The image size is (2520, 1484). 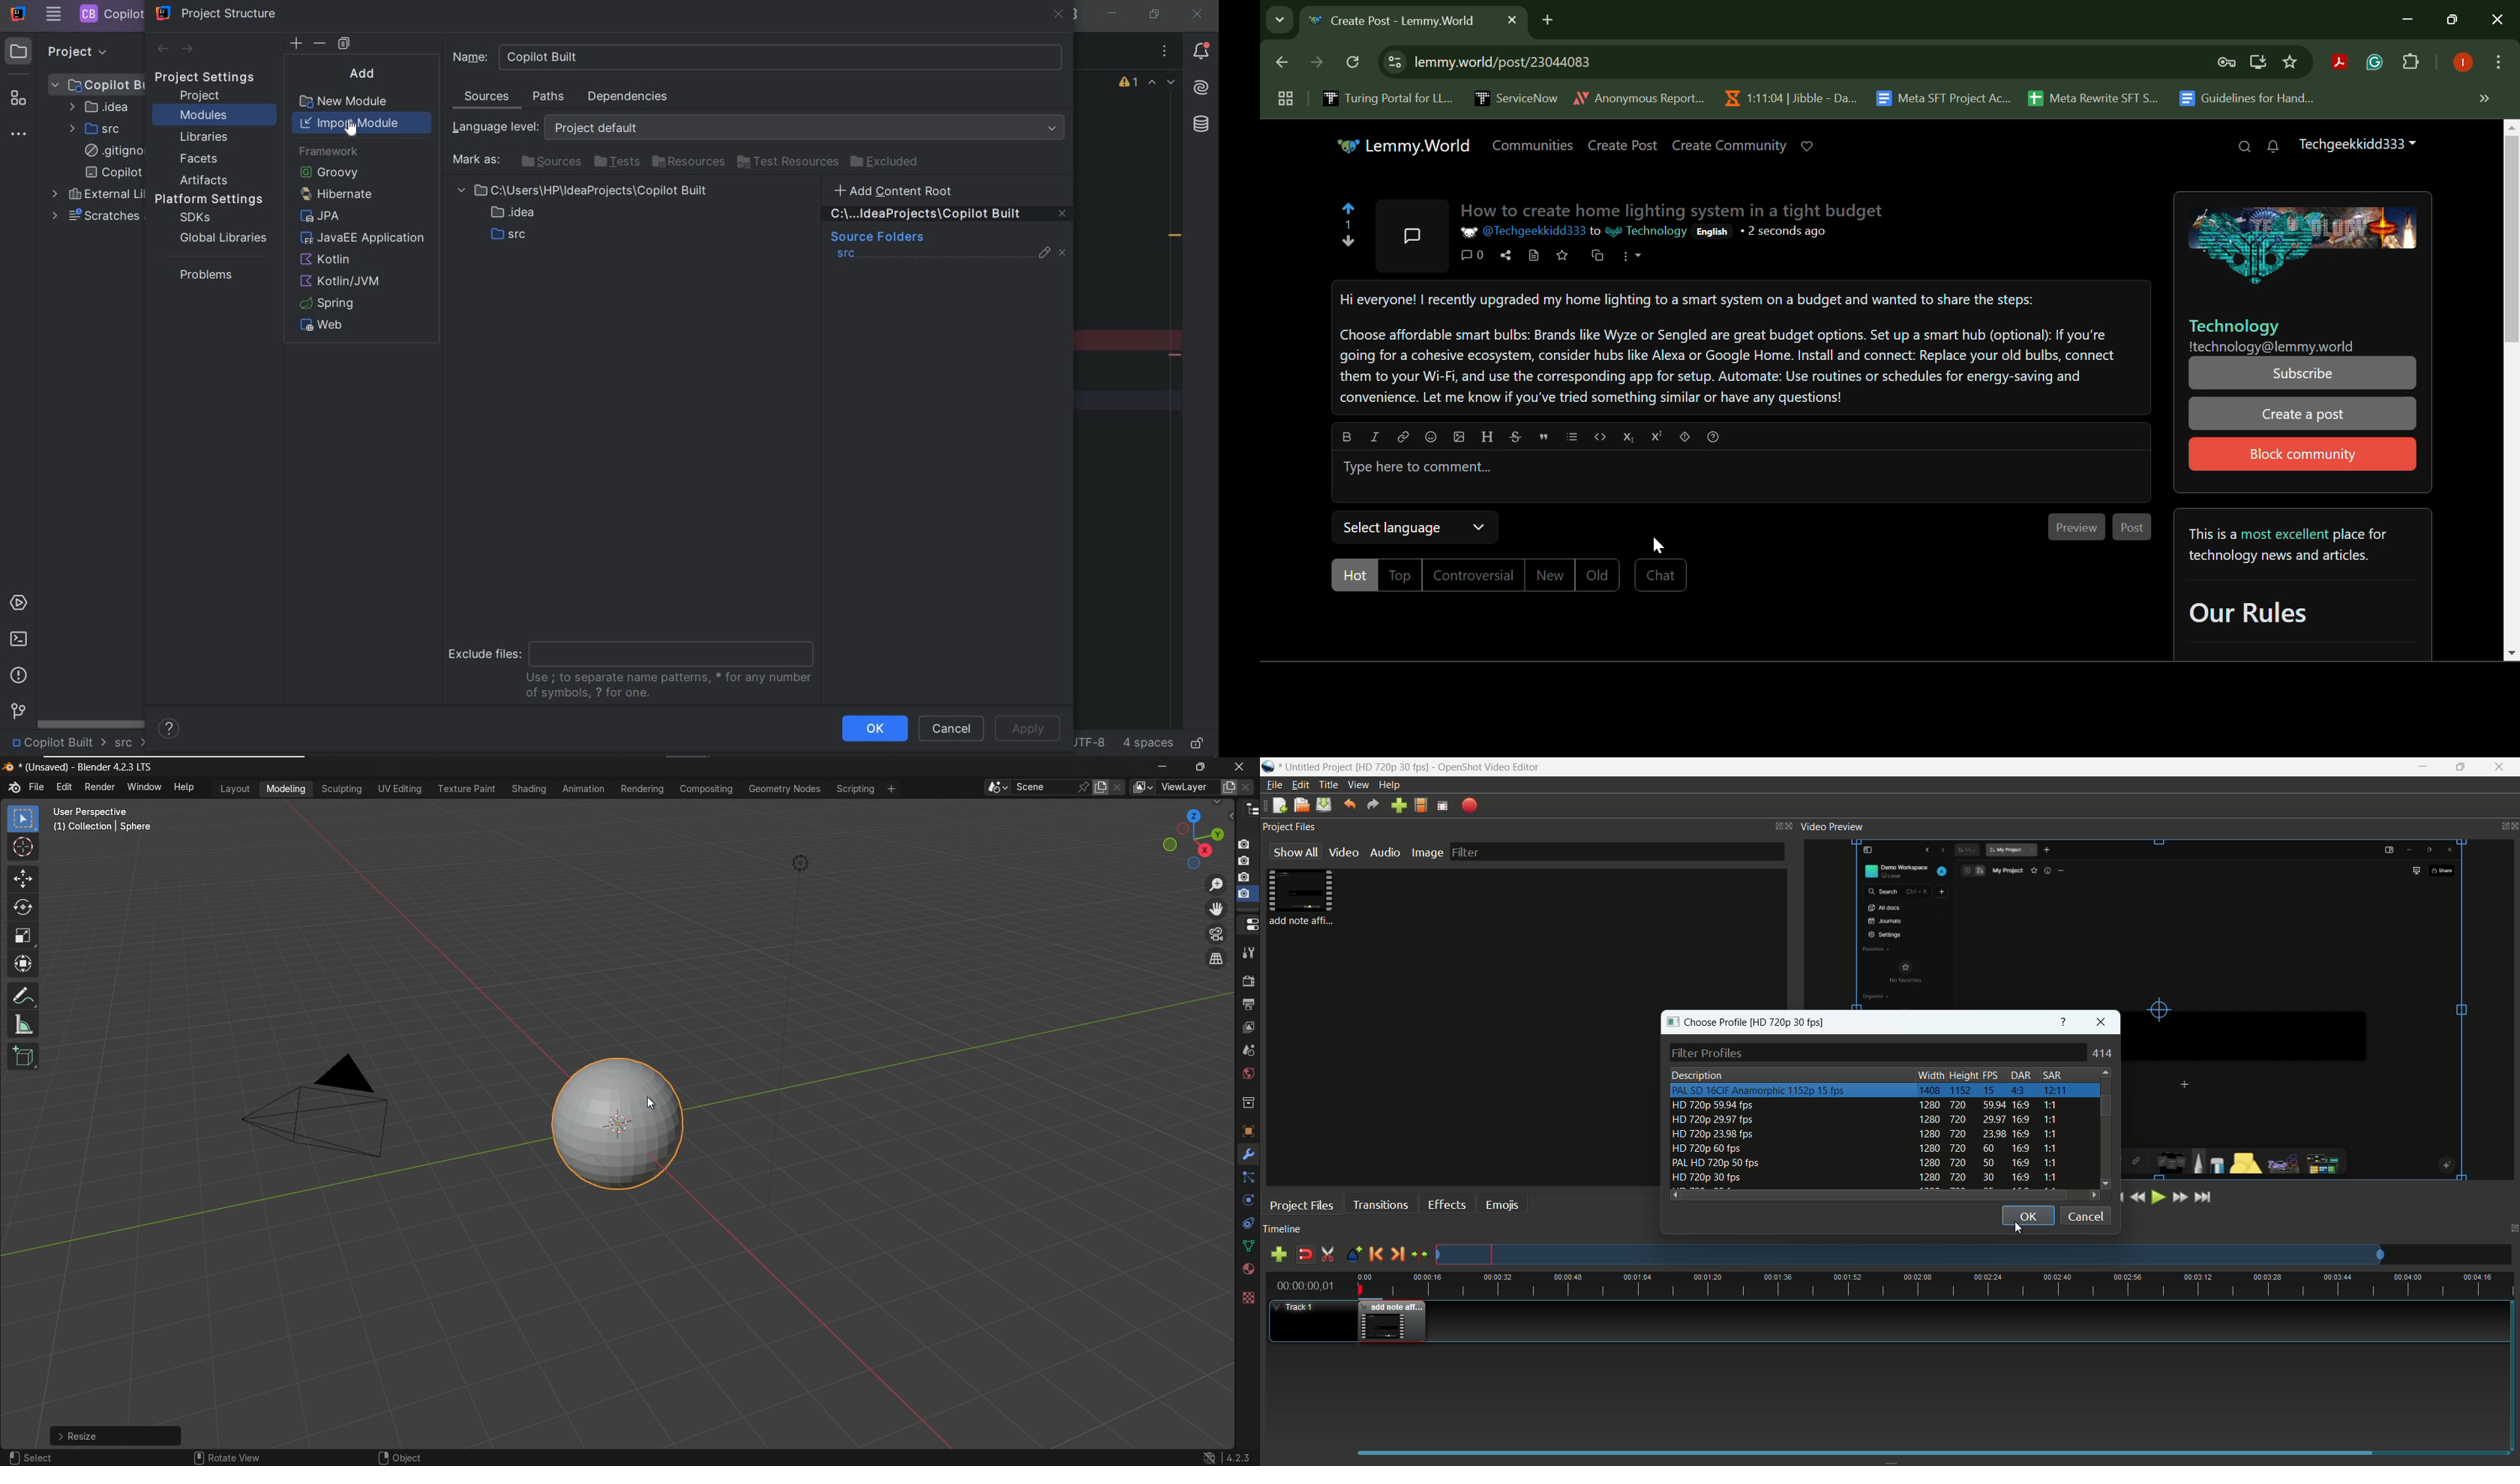 What do you see at coordinates (2229, 62) in the screenshot?
I see `Verify Security ` at bounding box center [2229, 62].